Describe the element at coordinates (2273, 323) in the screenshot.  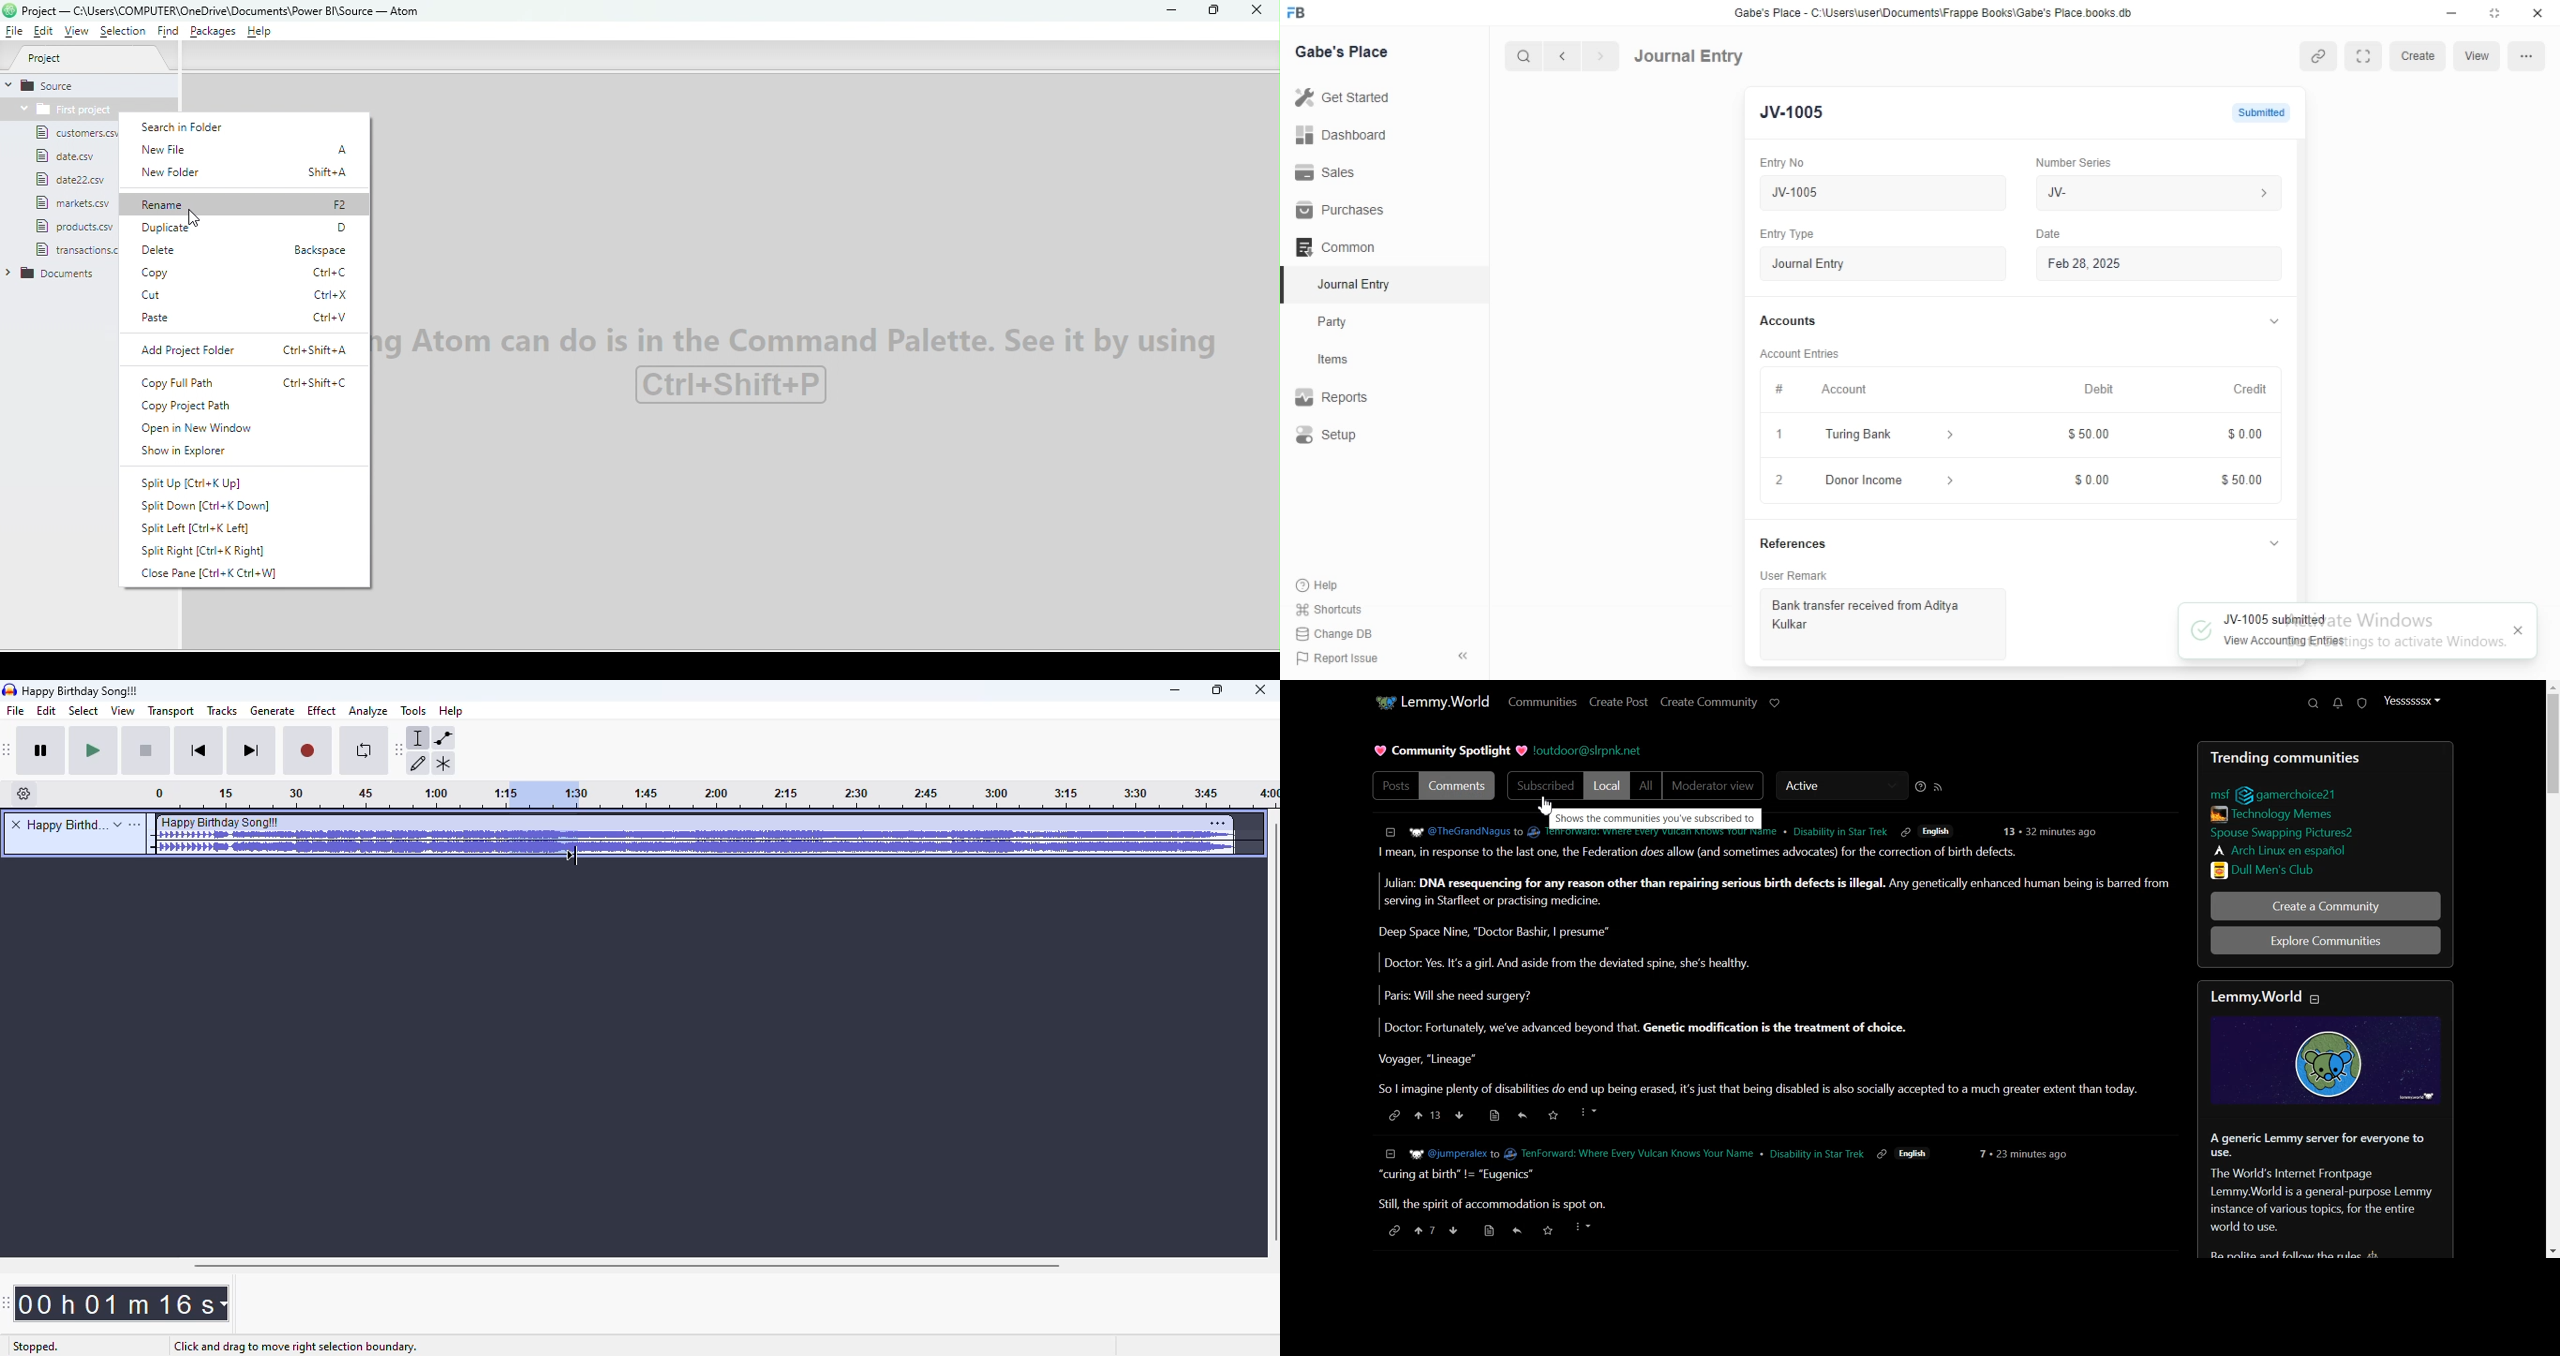
I see `collapse` at that location.